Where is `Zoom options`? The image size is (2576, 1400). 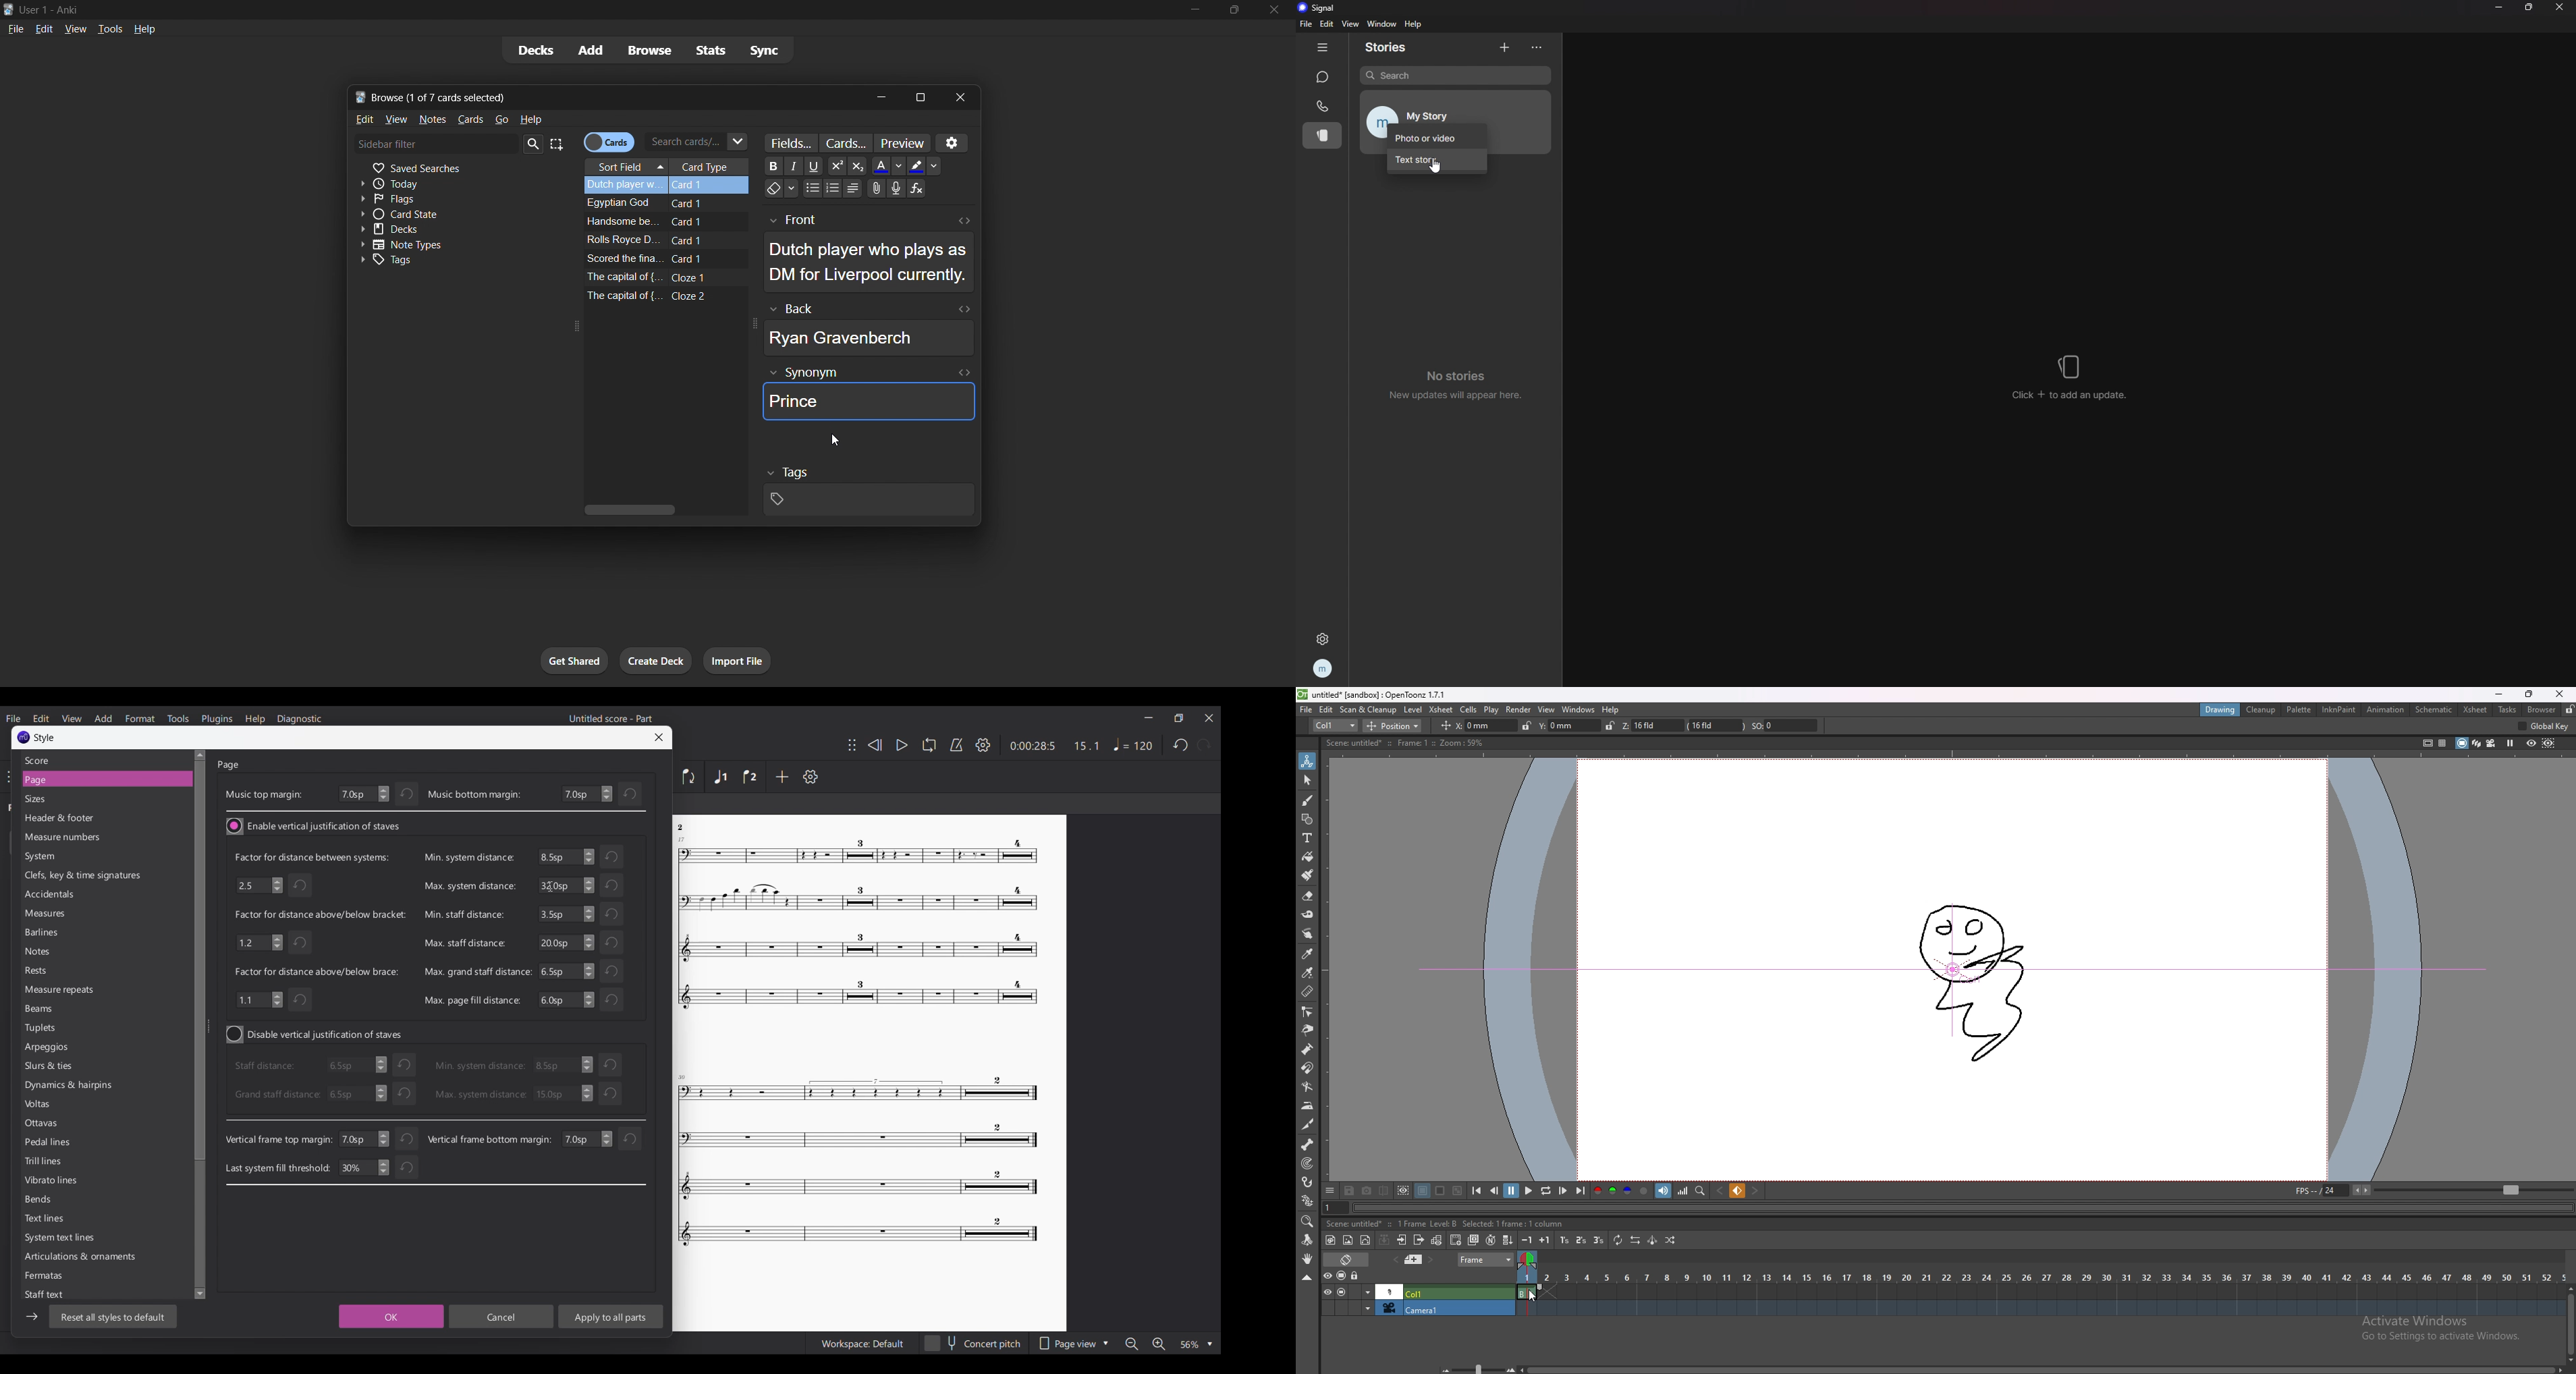 Zoom options is located at coordinates (1197, 1345).